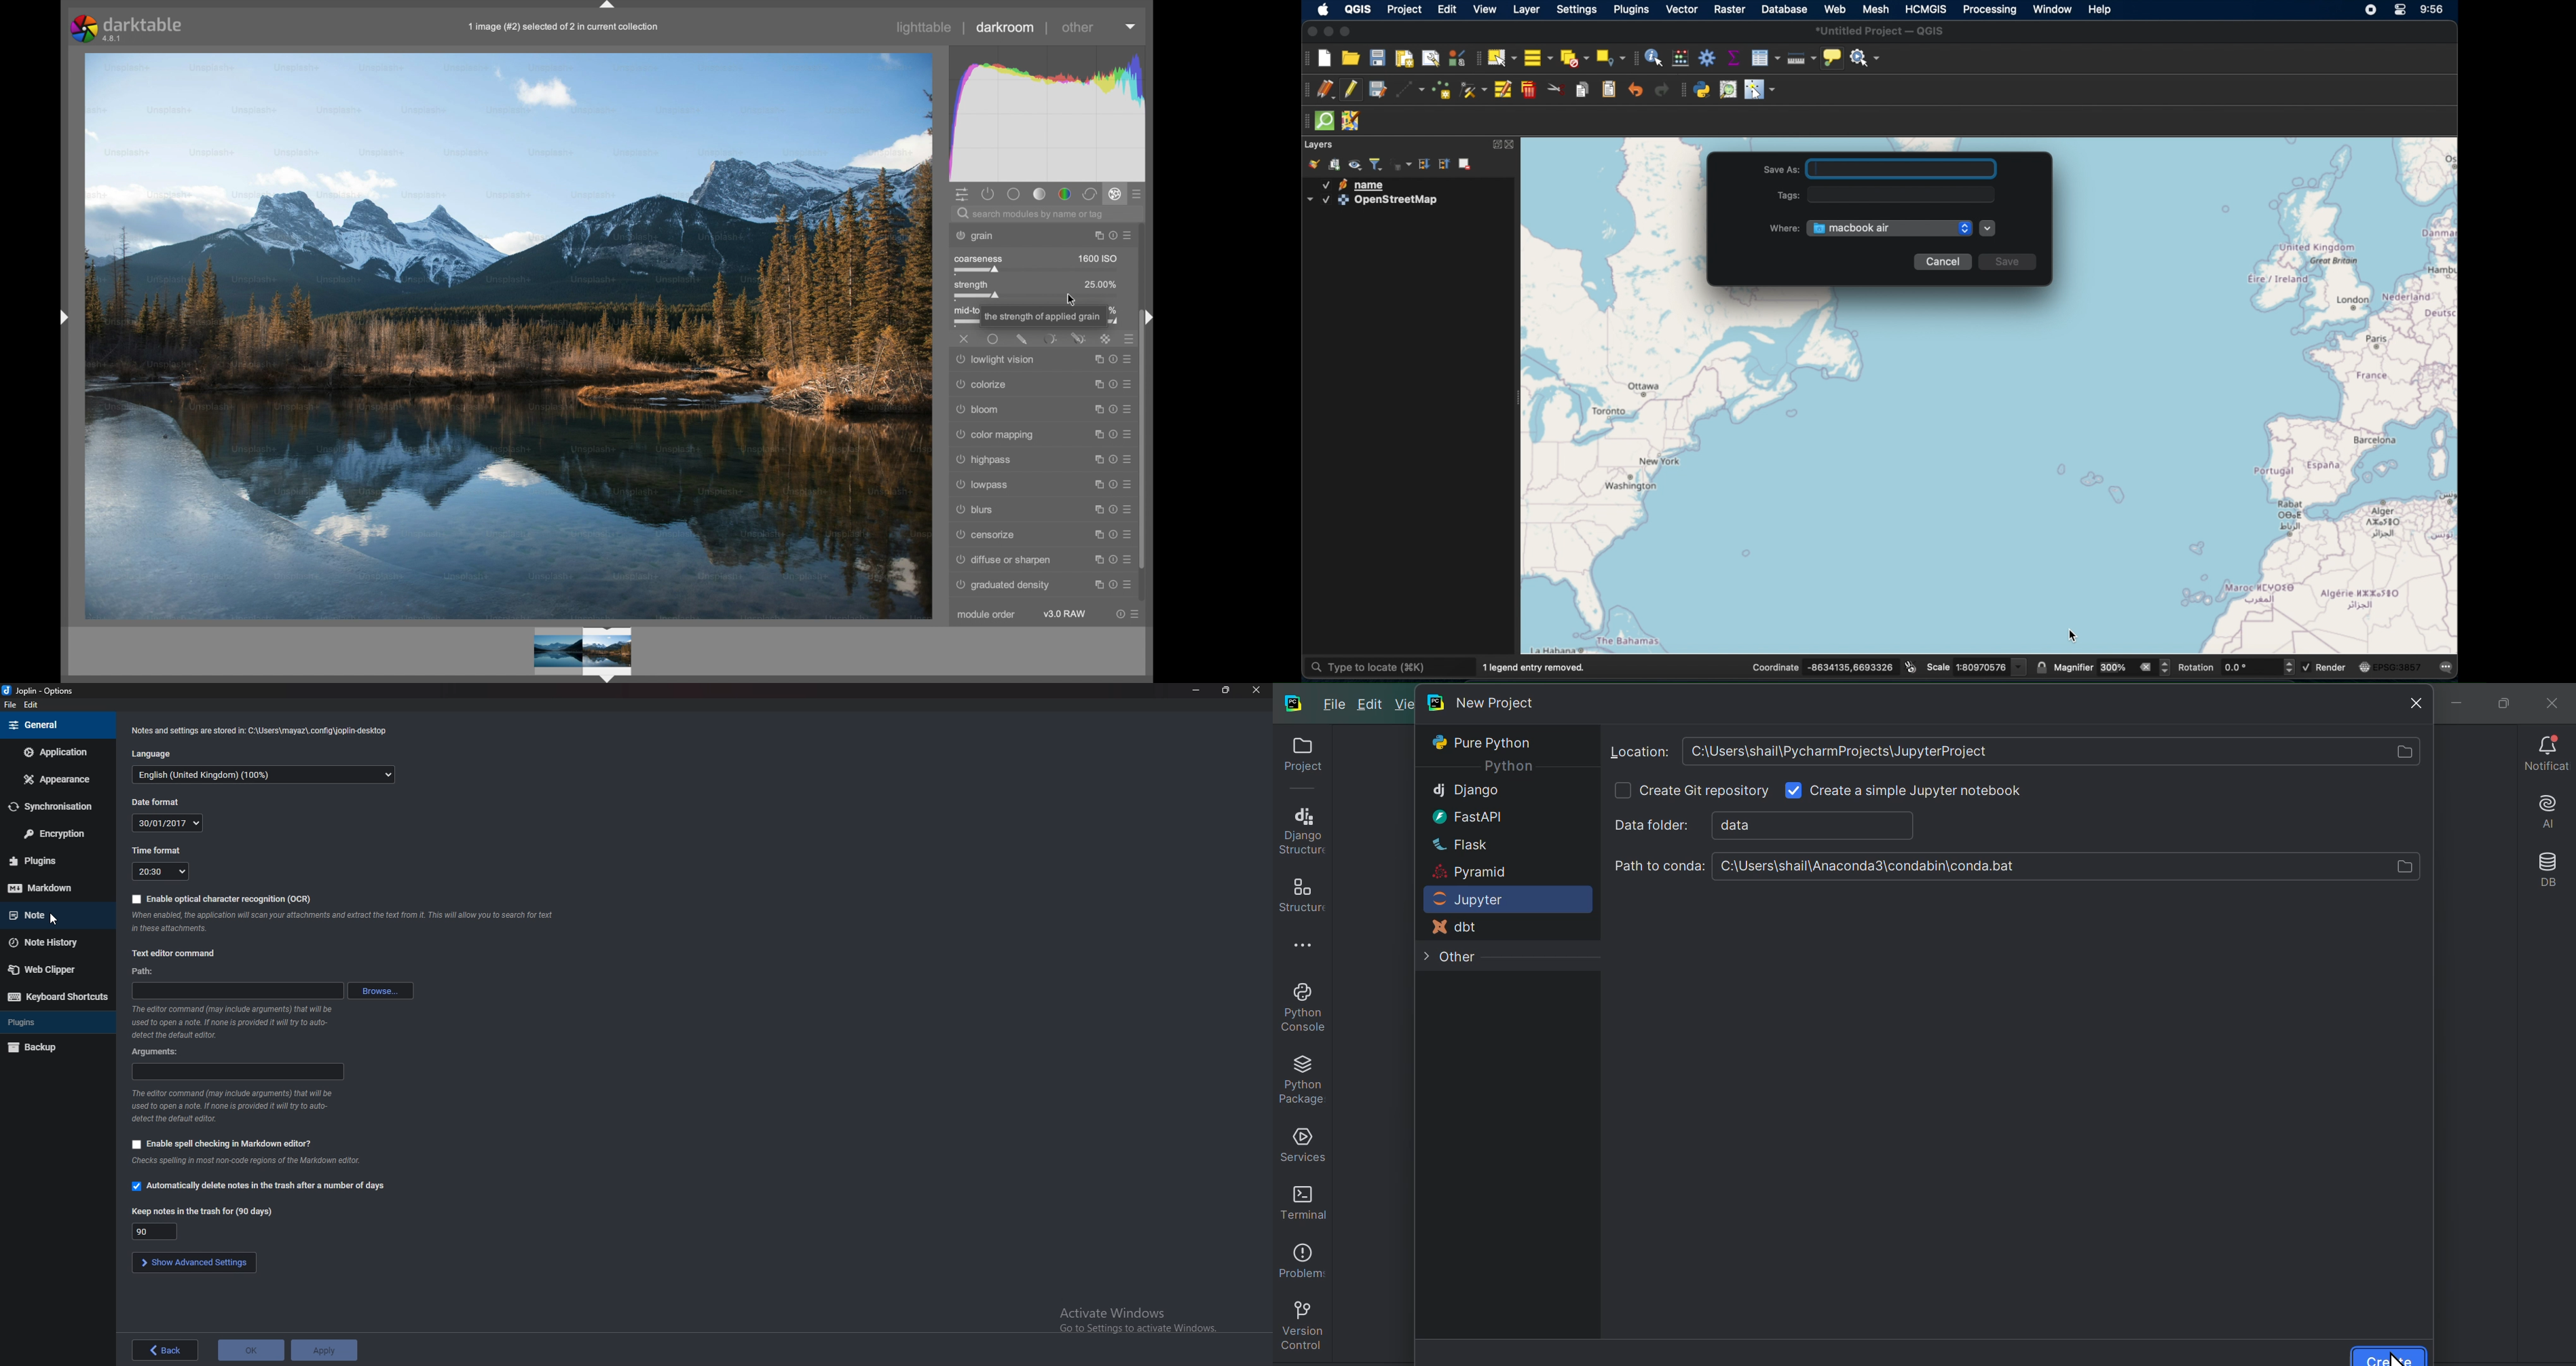  What do you see at coordinates (1137, 1320) in the screenshot?
I see `activate windows pop up` at bounding box center [1137, 1320].